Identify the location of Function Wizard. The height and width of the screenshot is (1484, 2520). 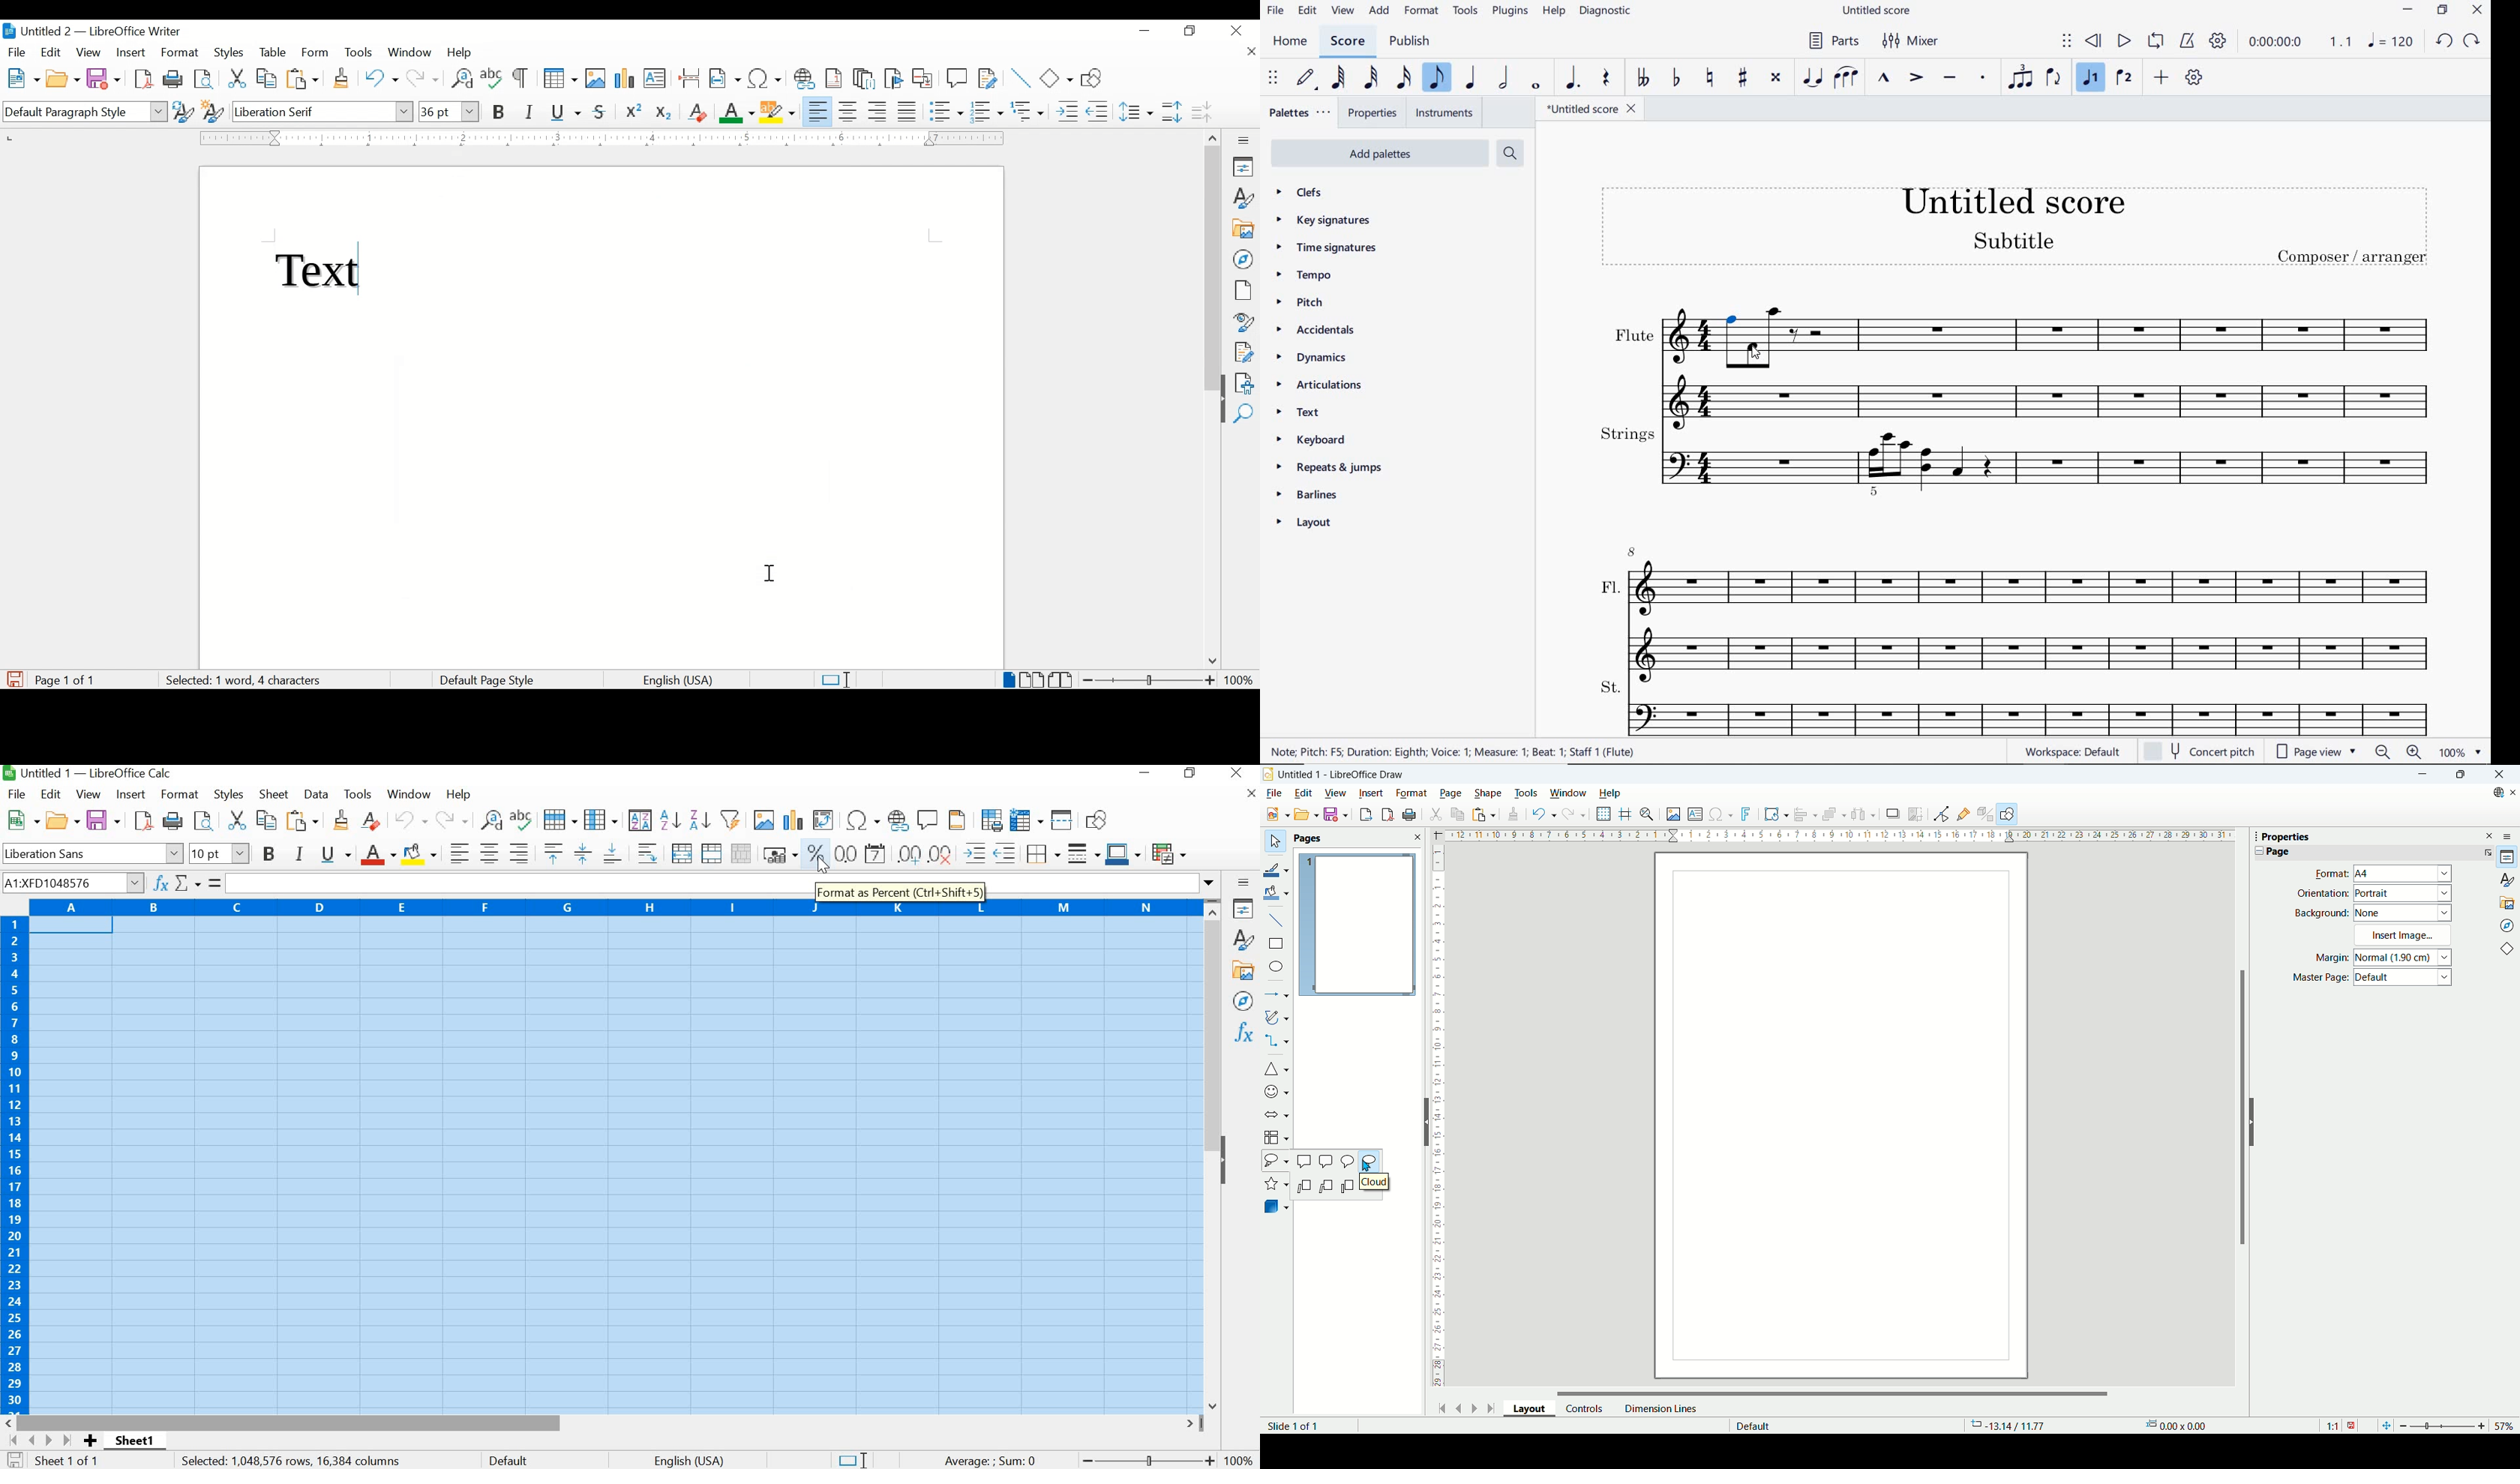
(161, 883).